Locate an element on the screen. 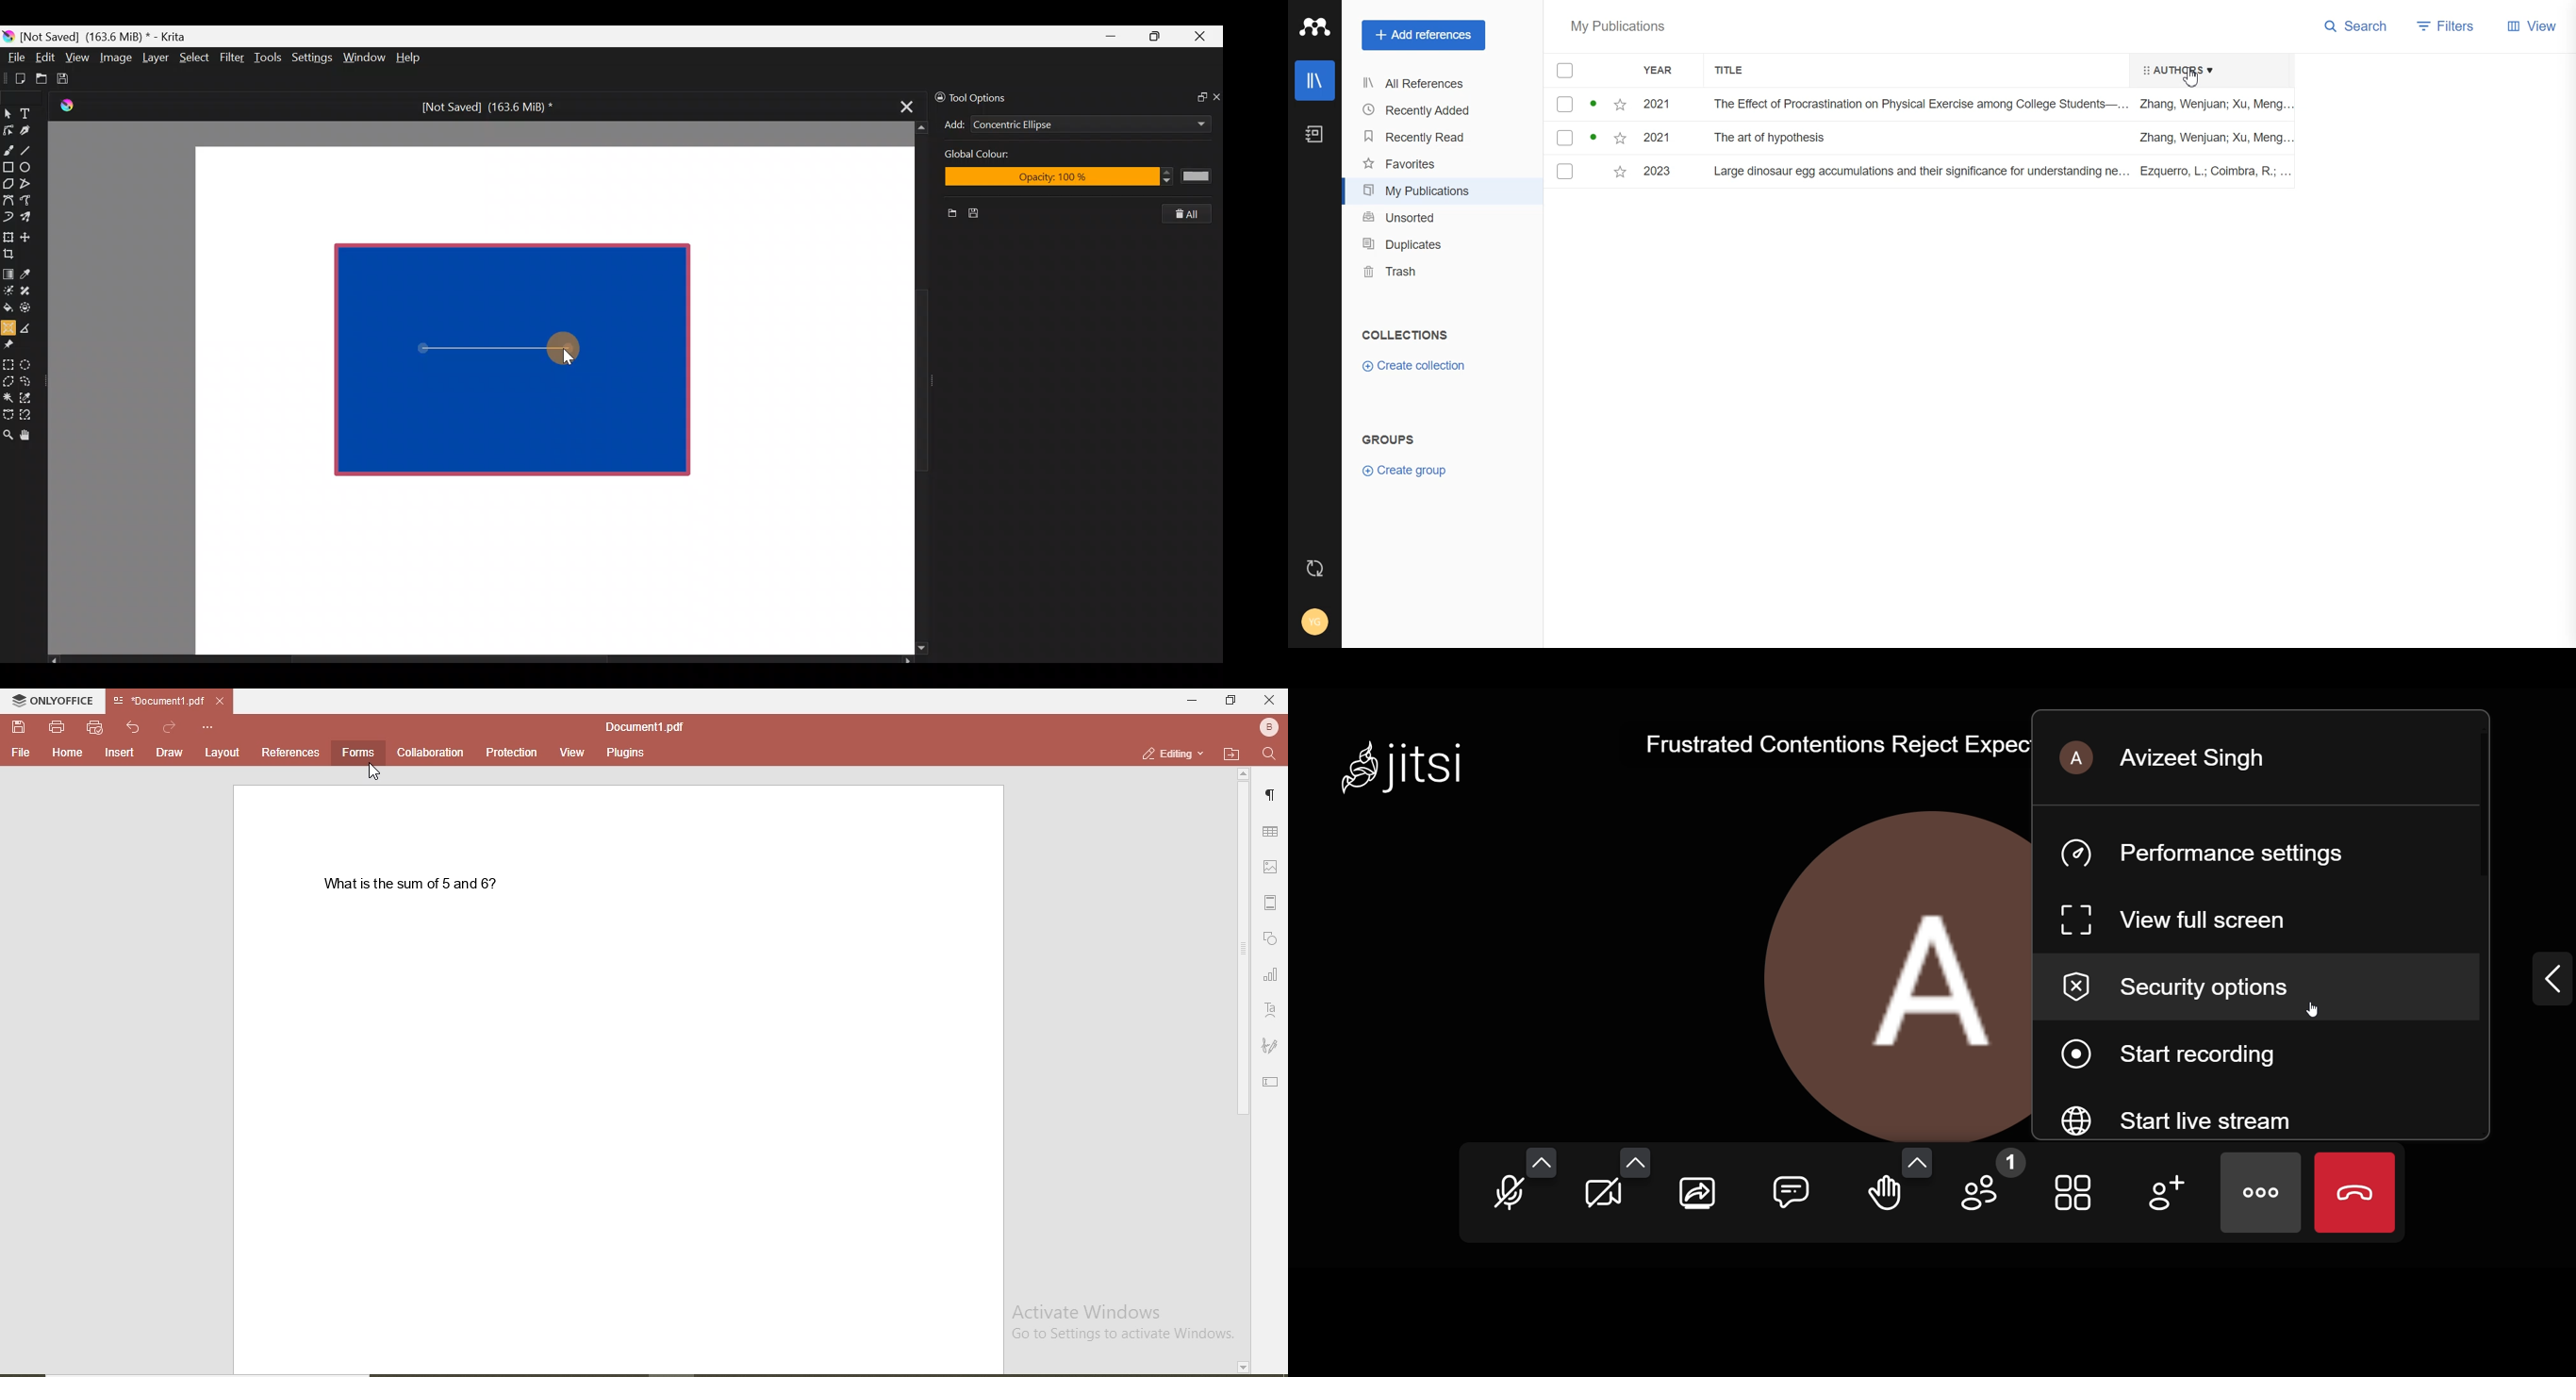  Library is located at coordinates (1316, 80).